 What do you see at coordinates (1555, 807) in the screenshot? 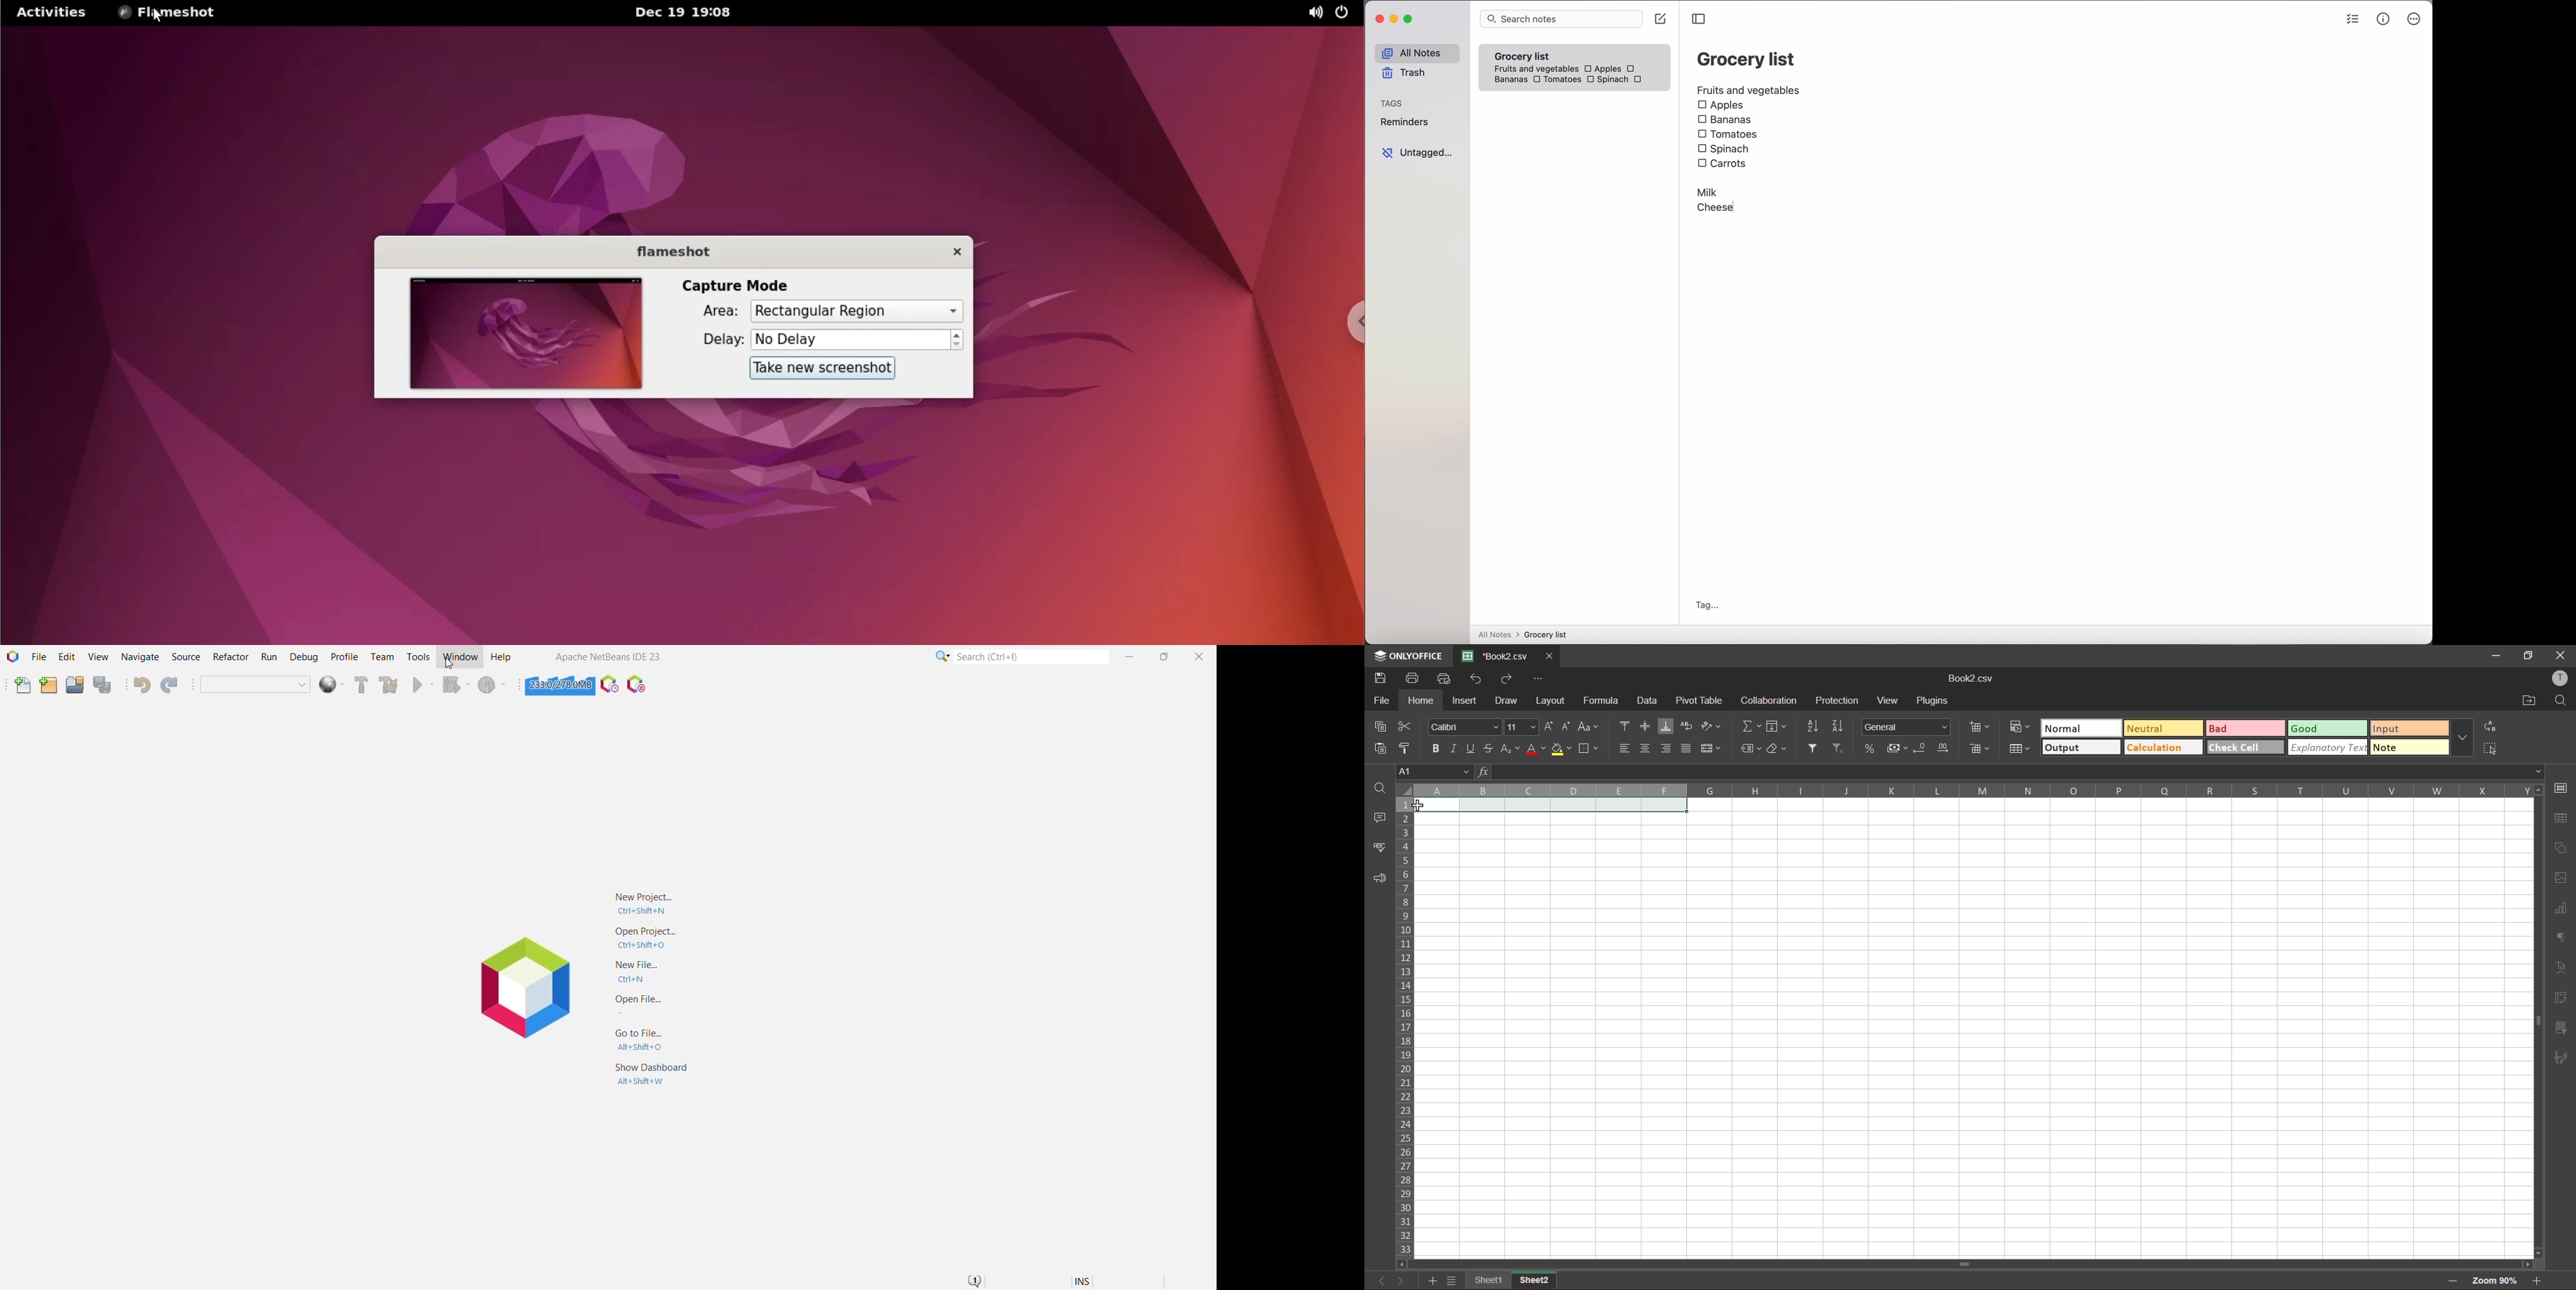
I see `current cell` at bounding box center [1555, 807].